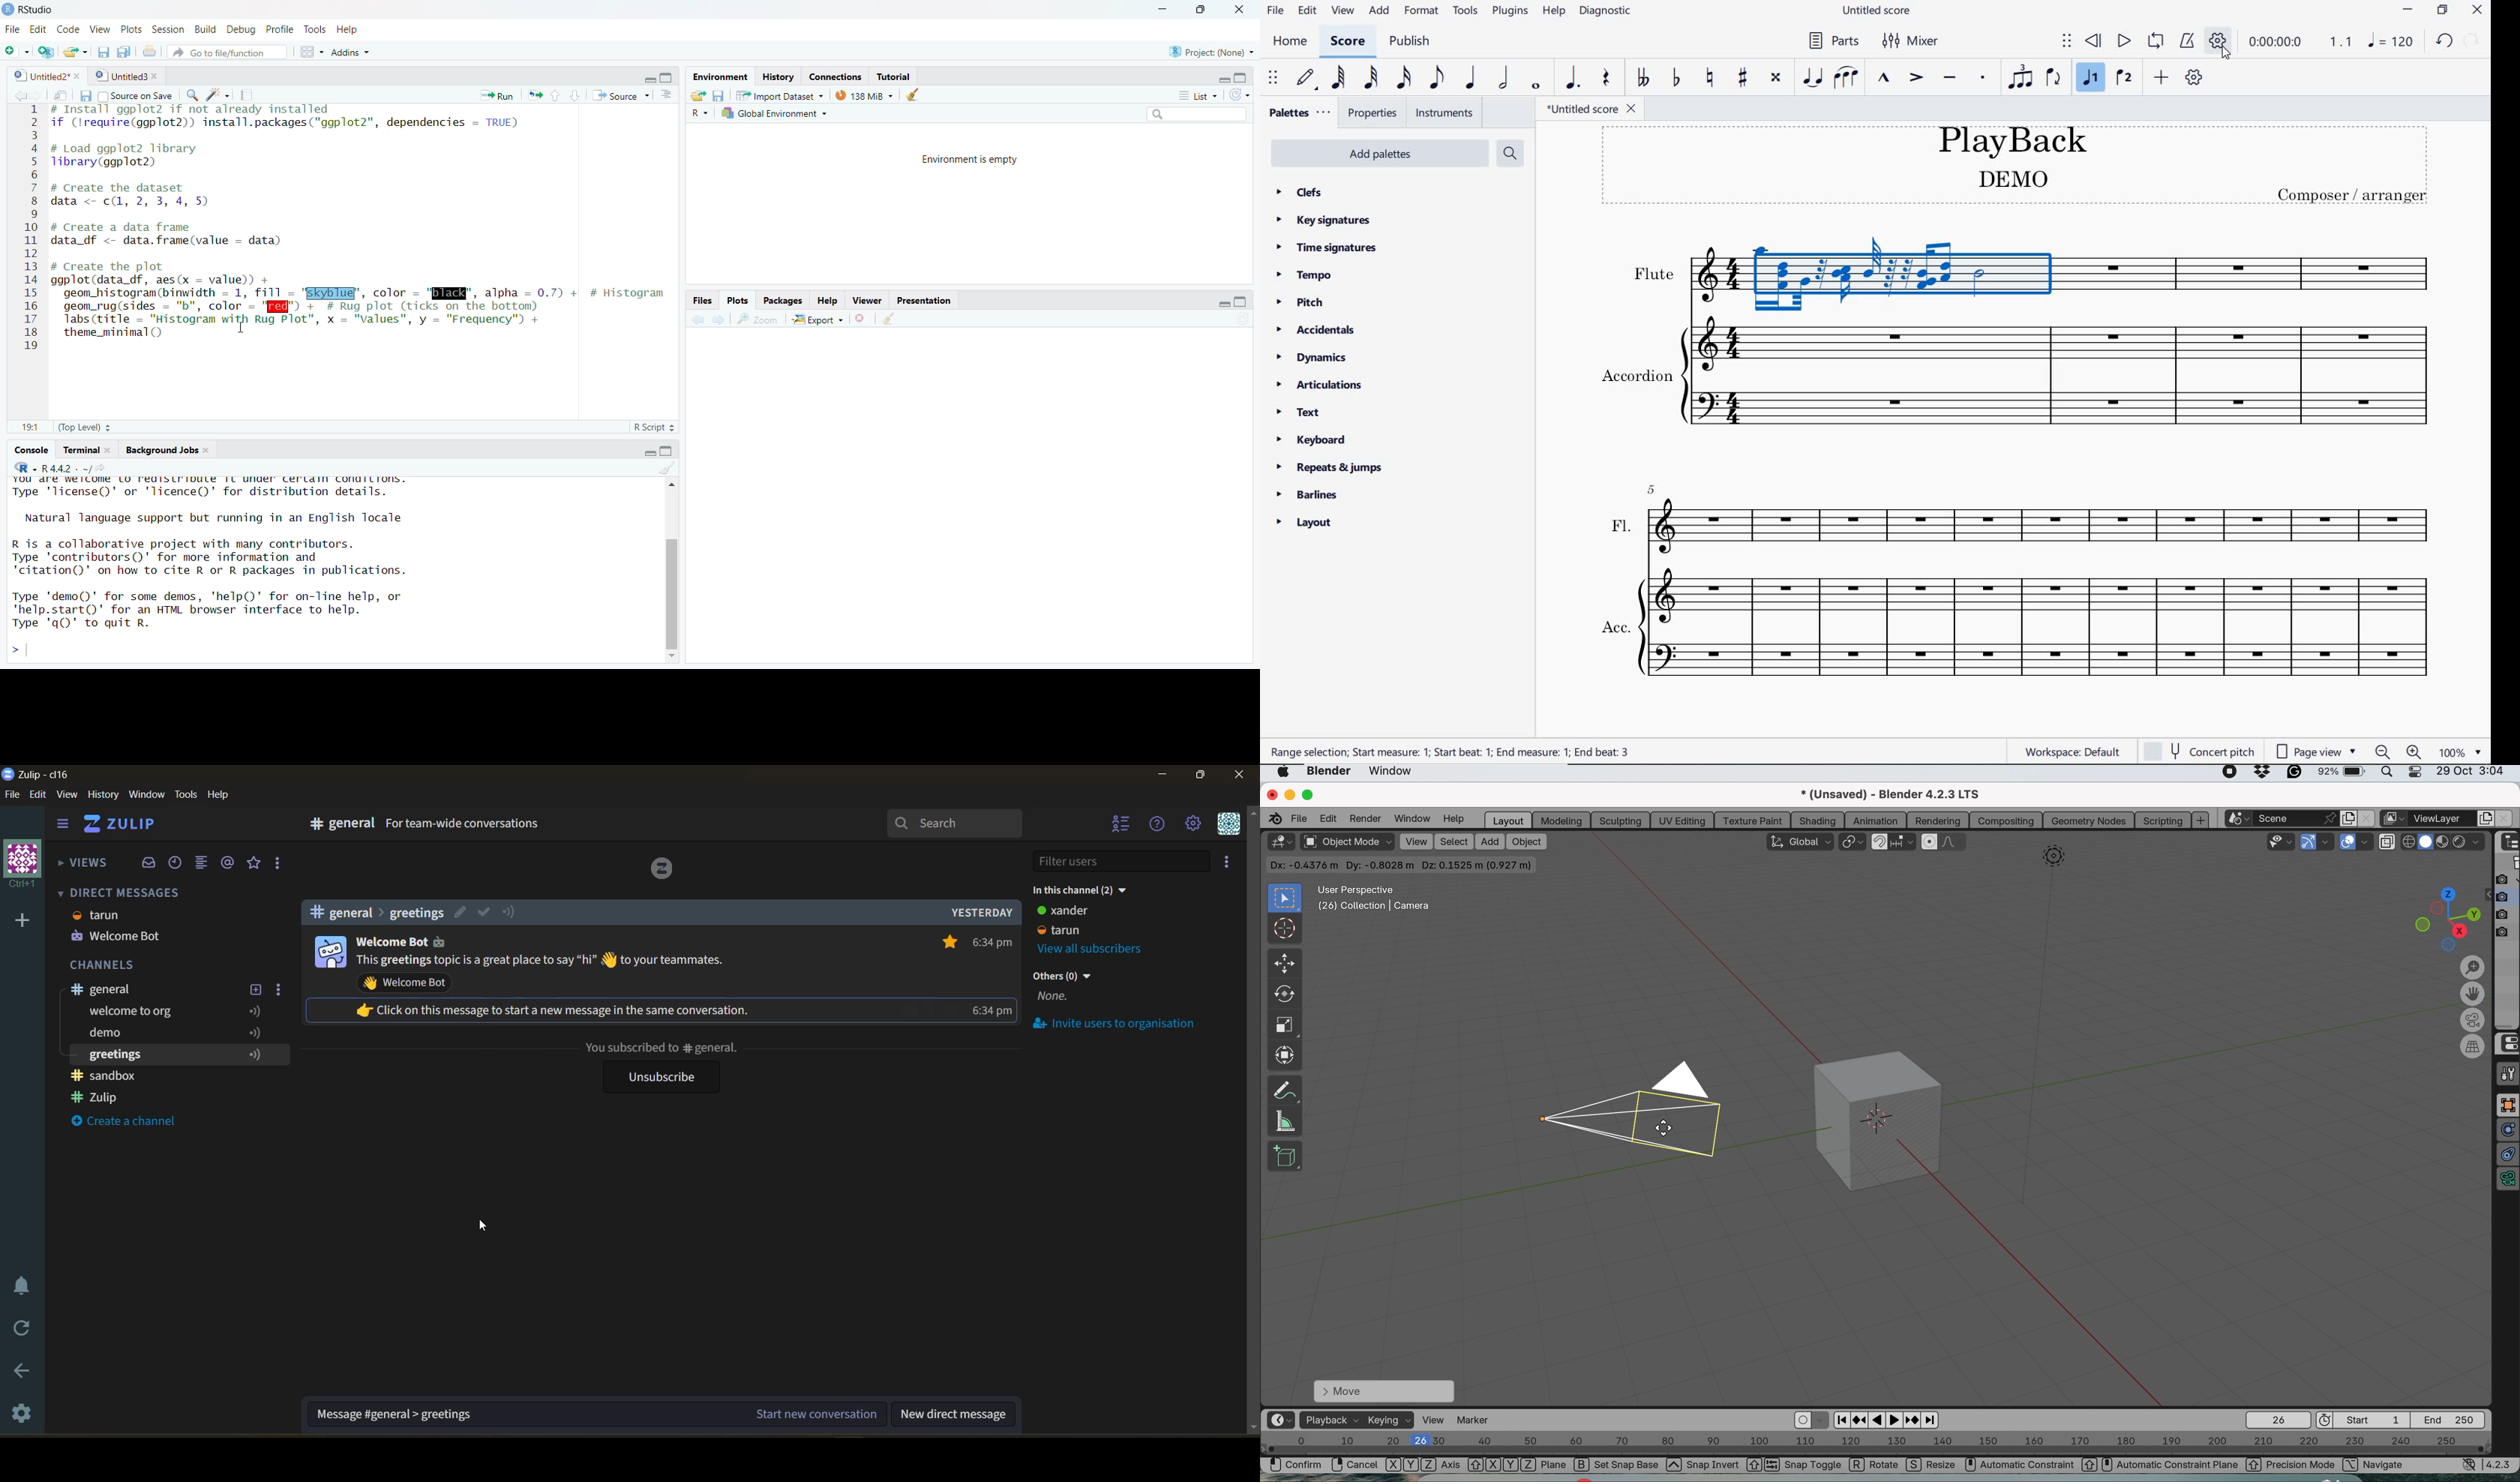 The image size is (2520, 1484). What do you see at coordinates (107, 1098) in the screenshot?
I see `zulip` at bounding box center [107, 1098].